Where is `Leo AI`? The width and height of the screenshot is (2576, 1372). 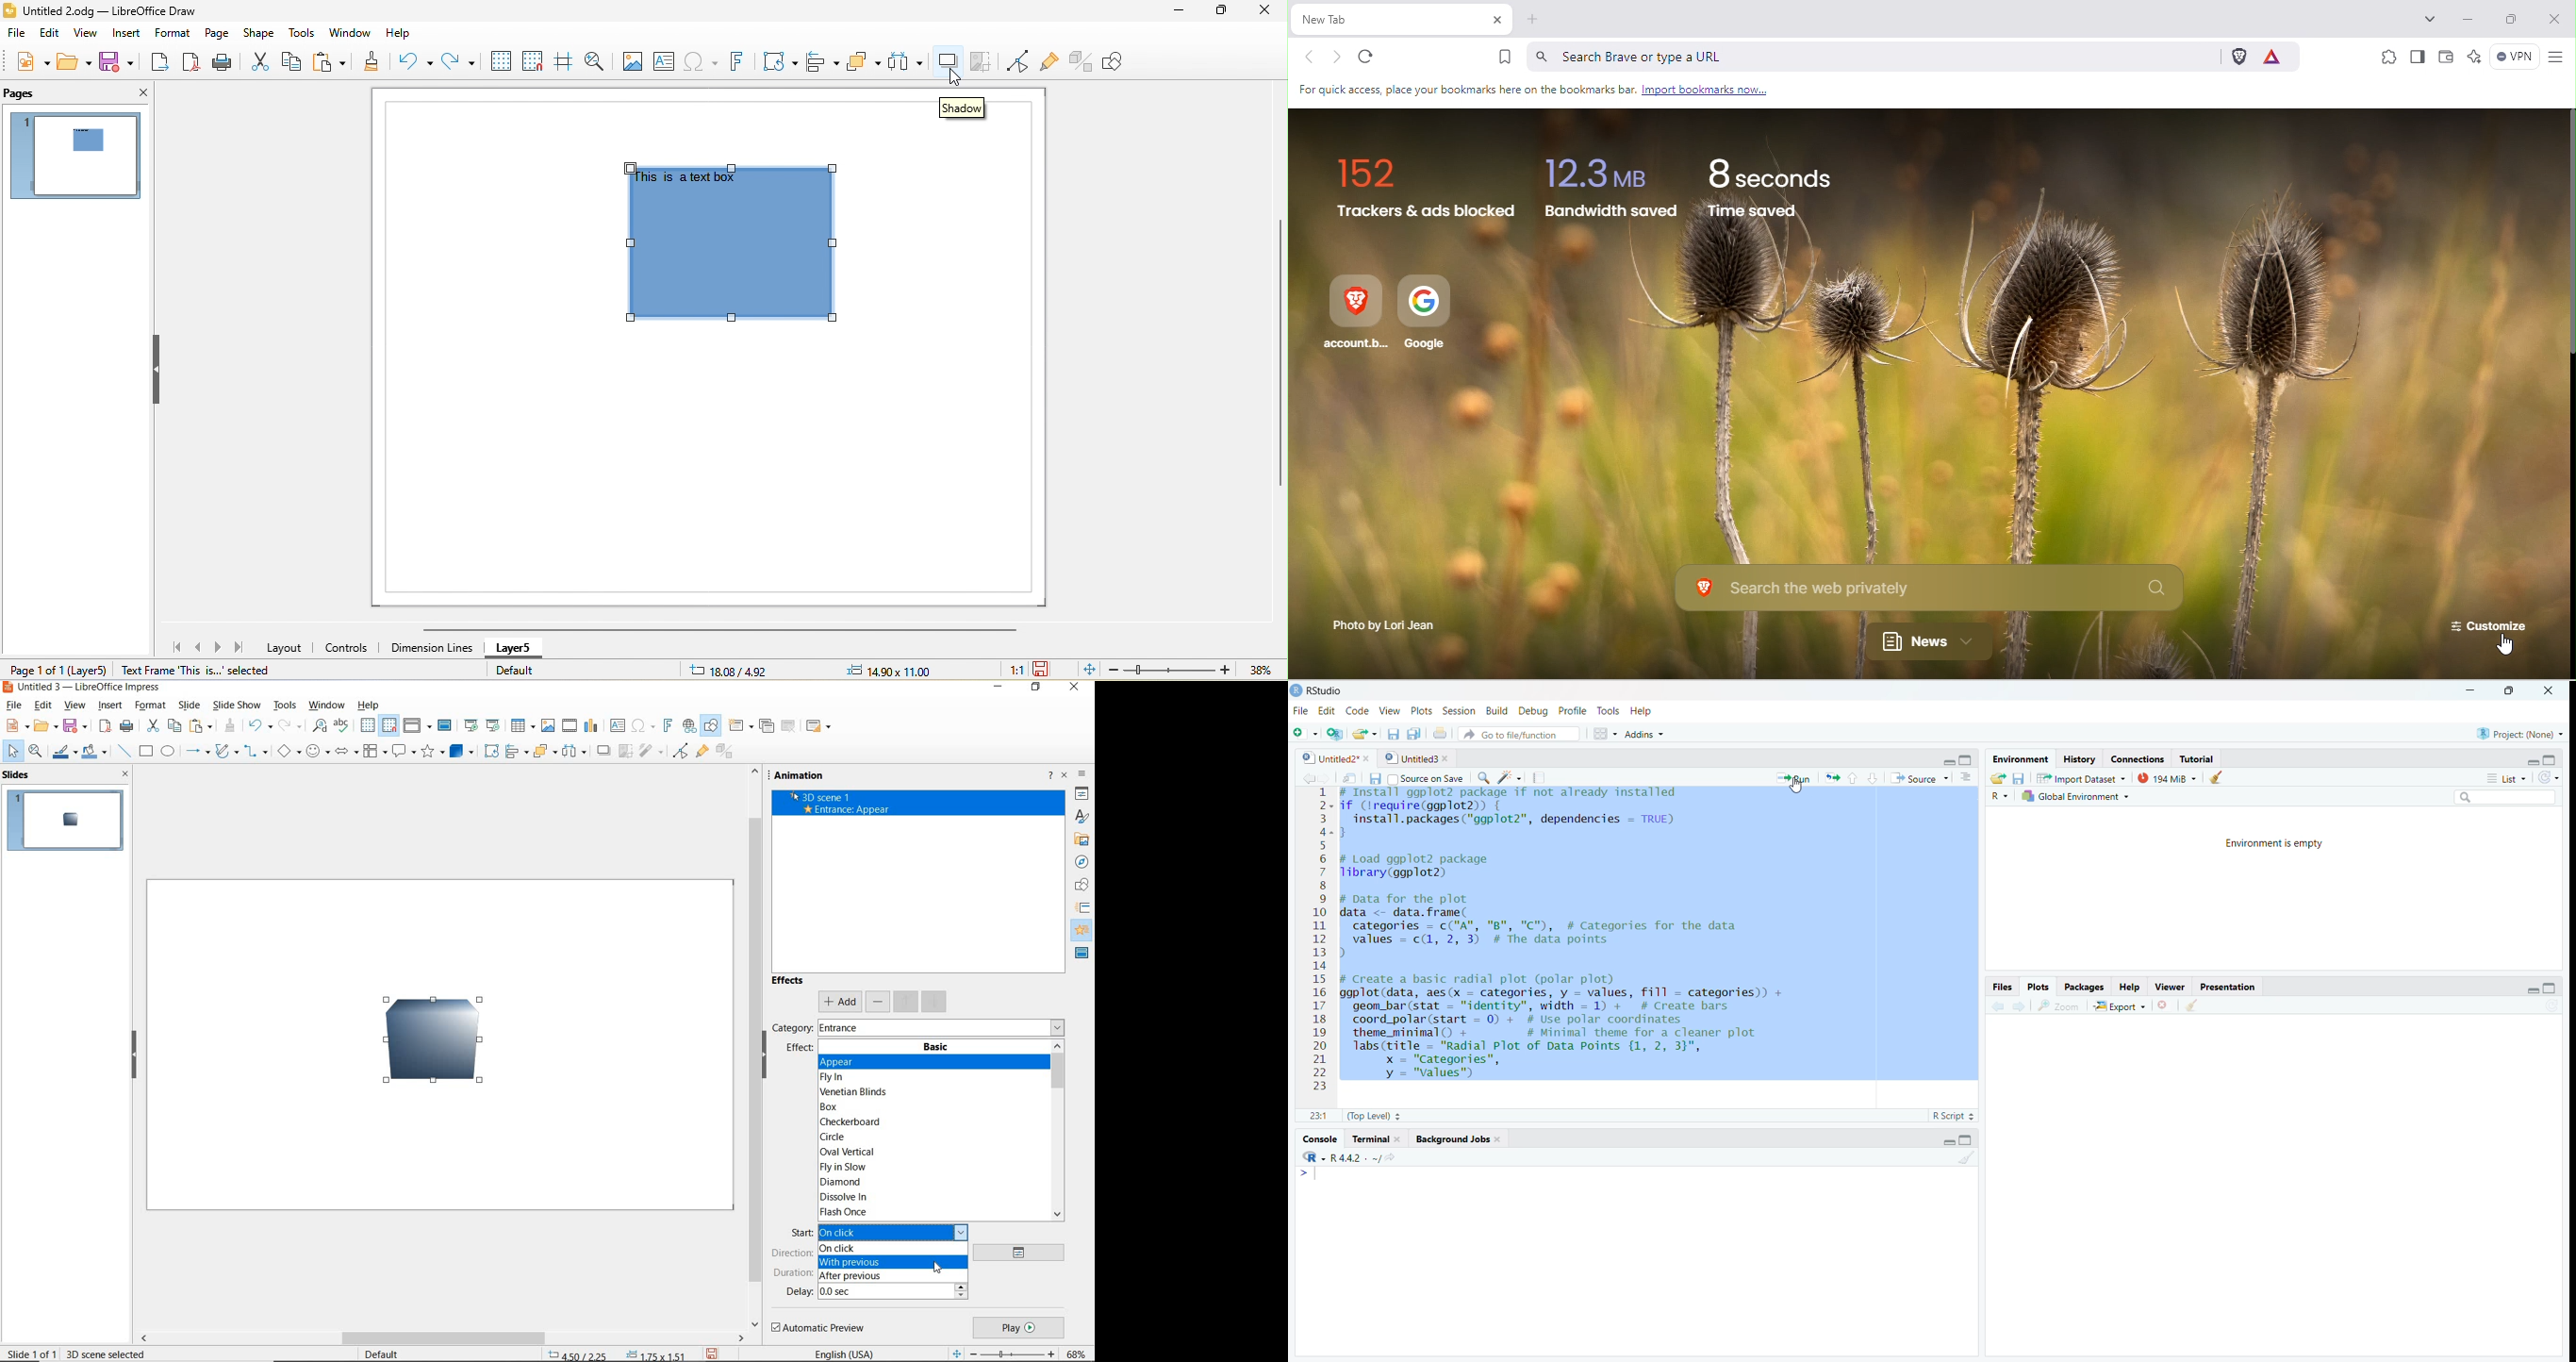
Leo AI is located at coordinates (2473, 58).